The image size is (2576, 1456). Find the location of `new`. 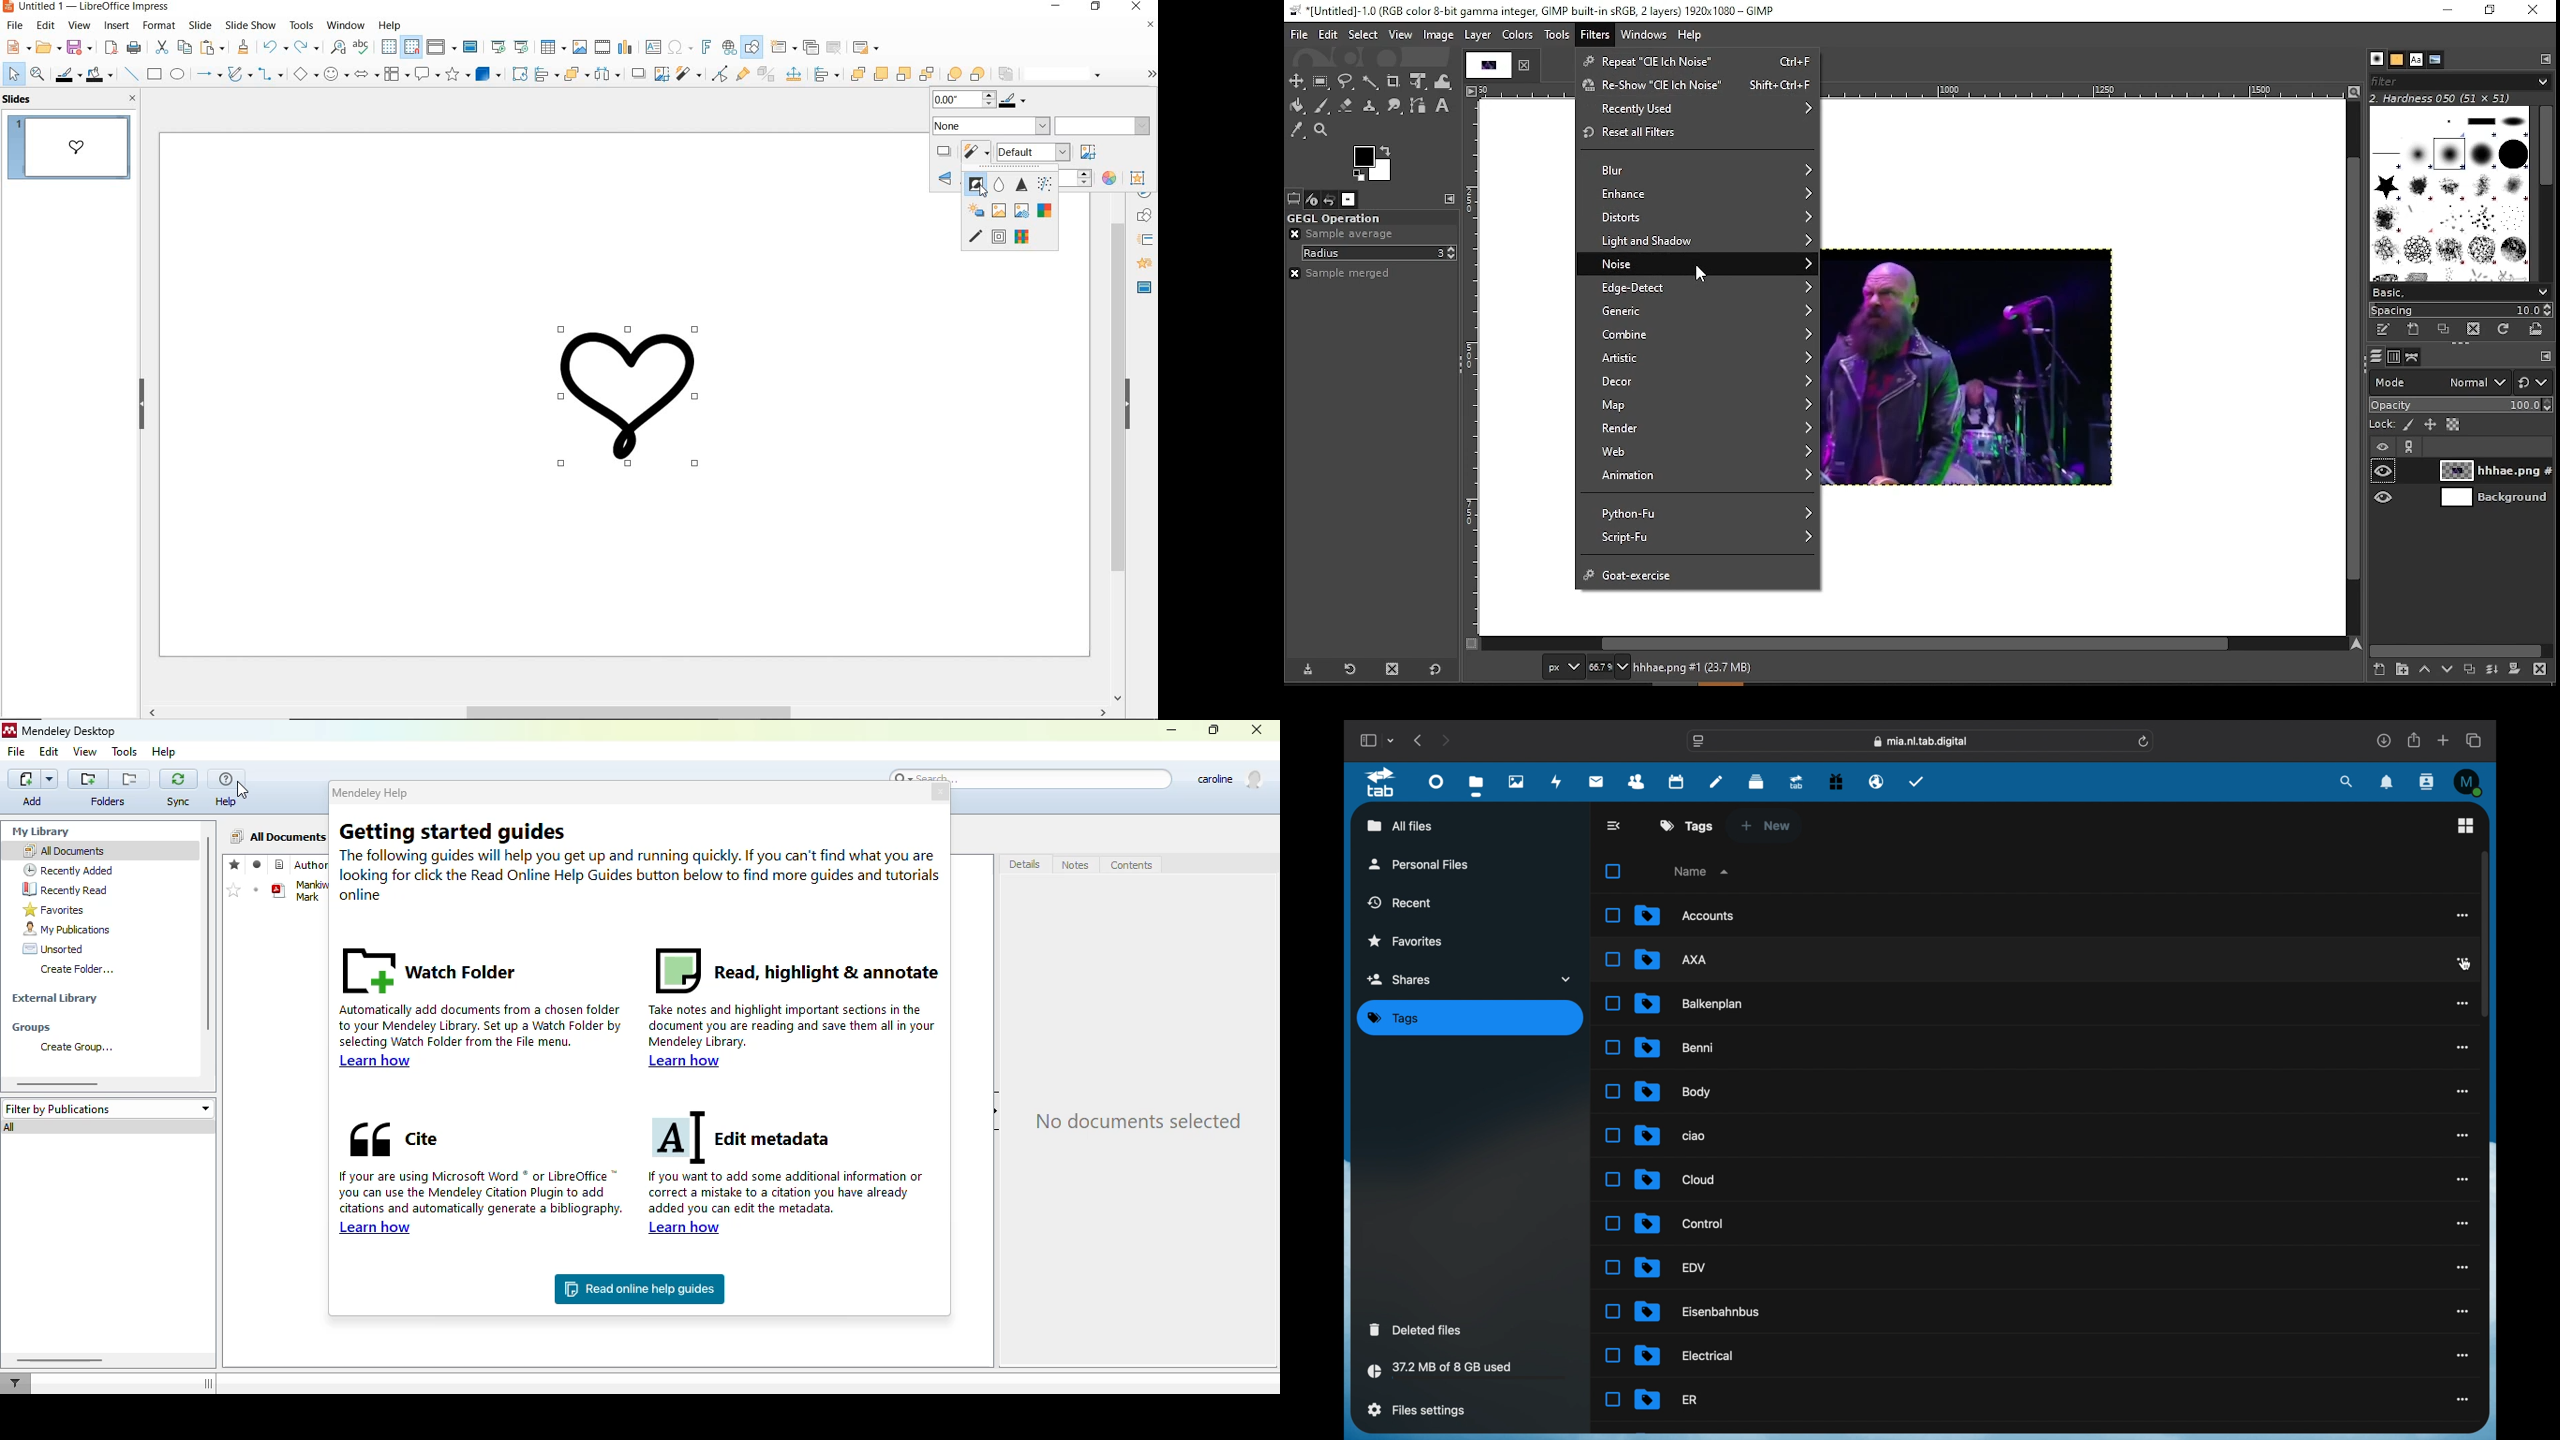

new is located at coordinates (1765, 825).